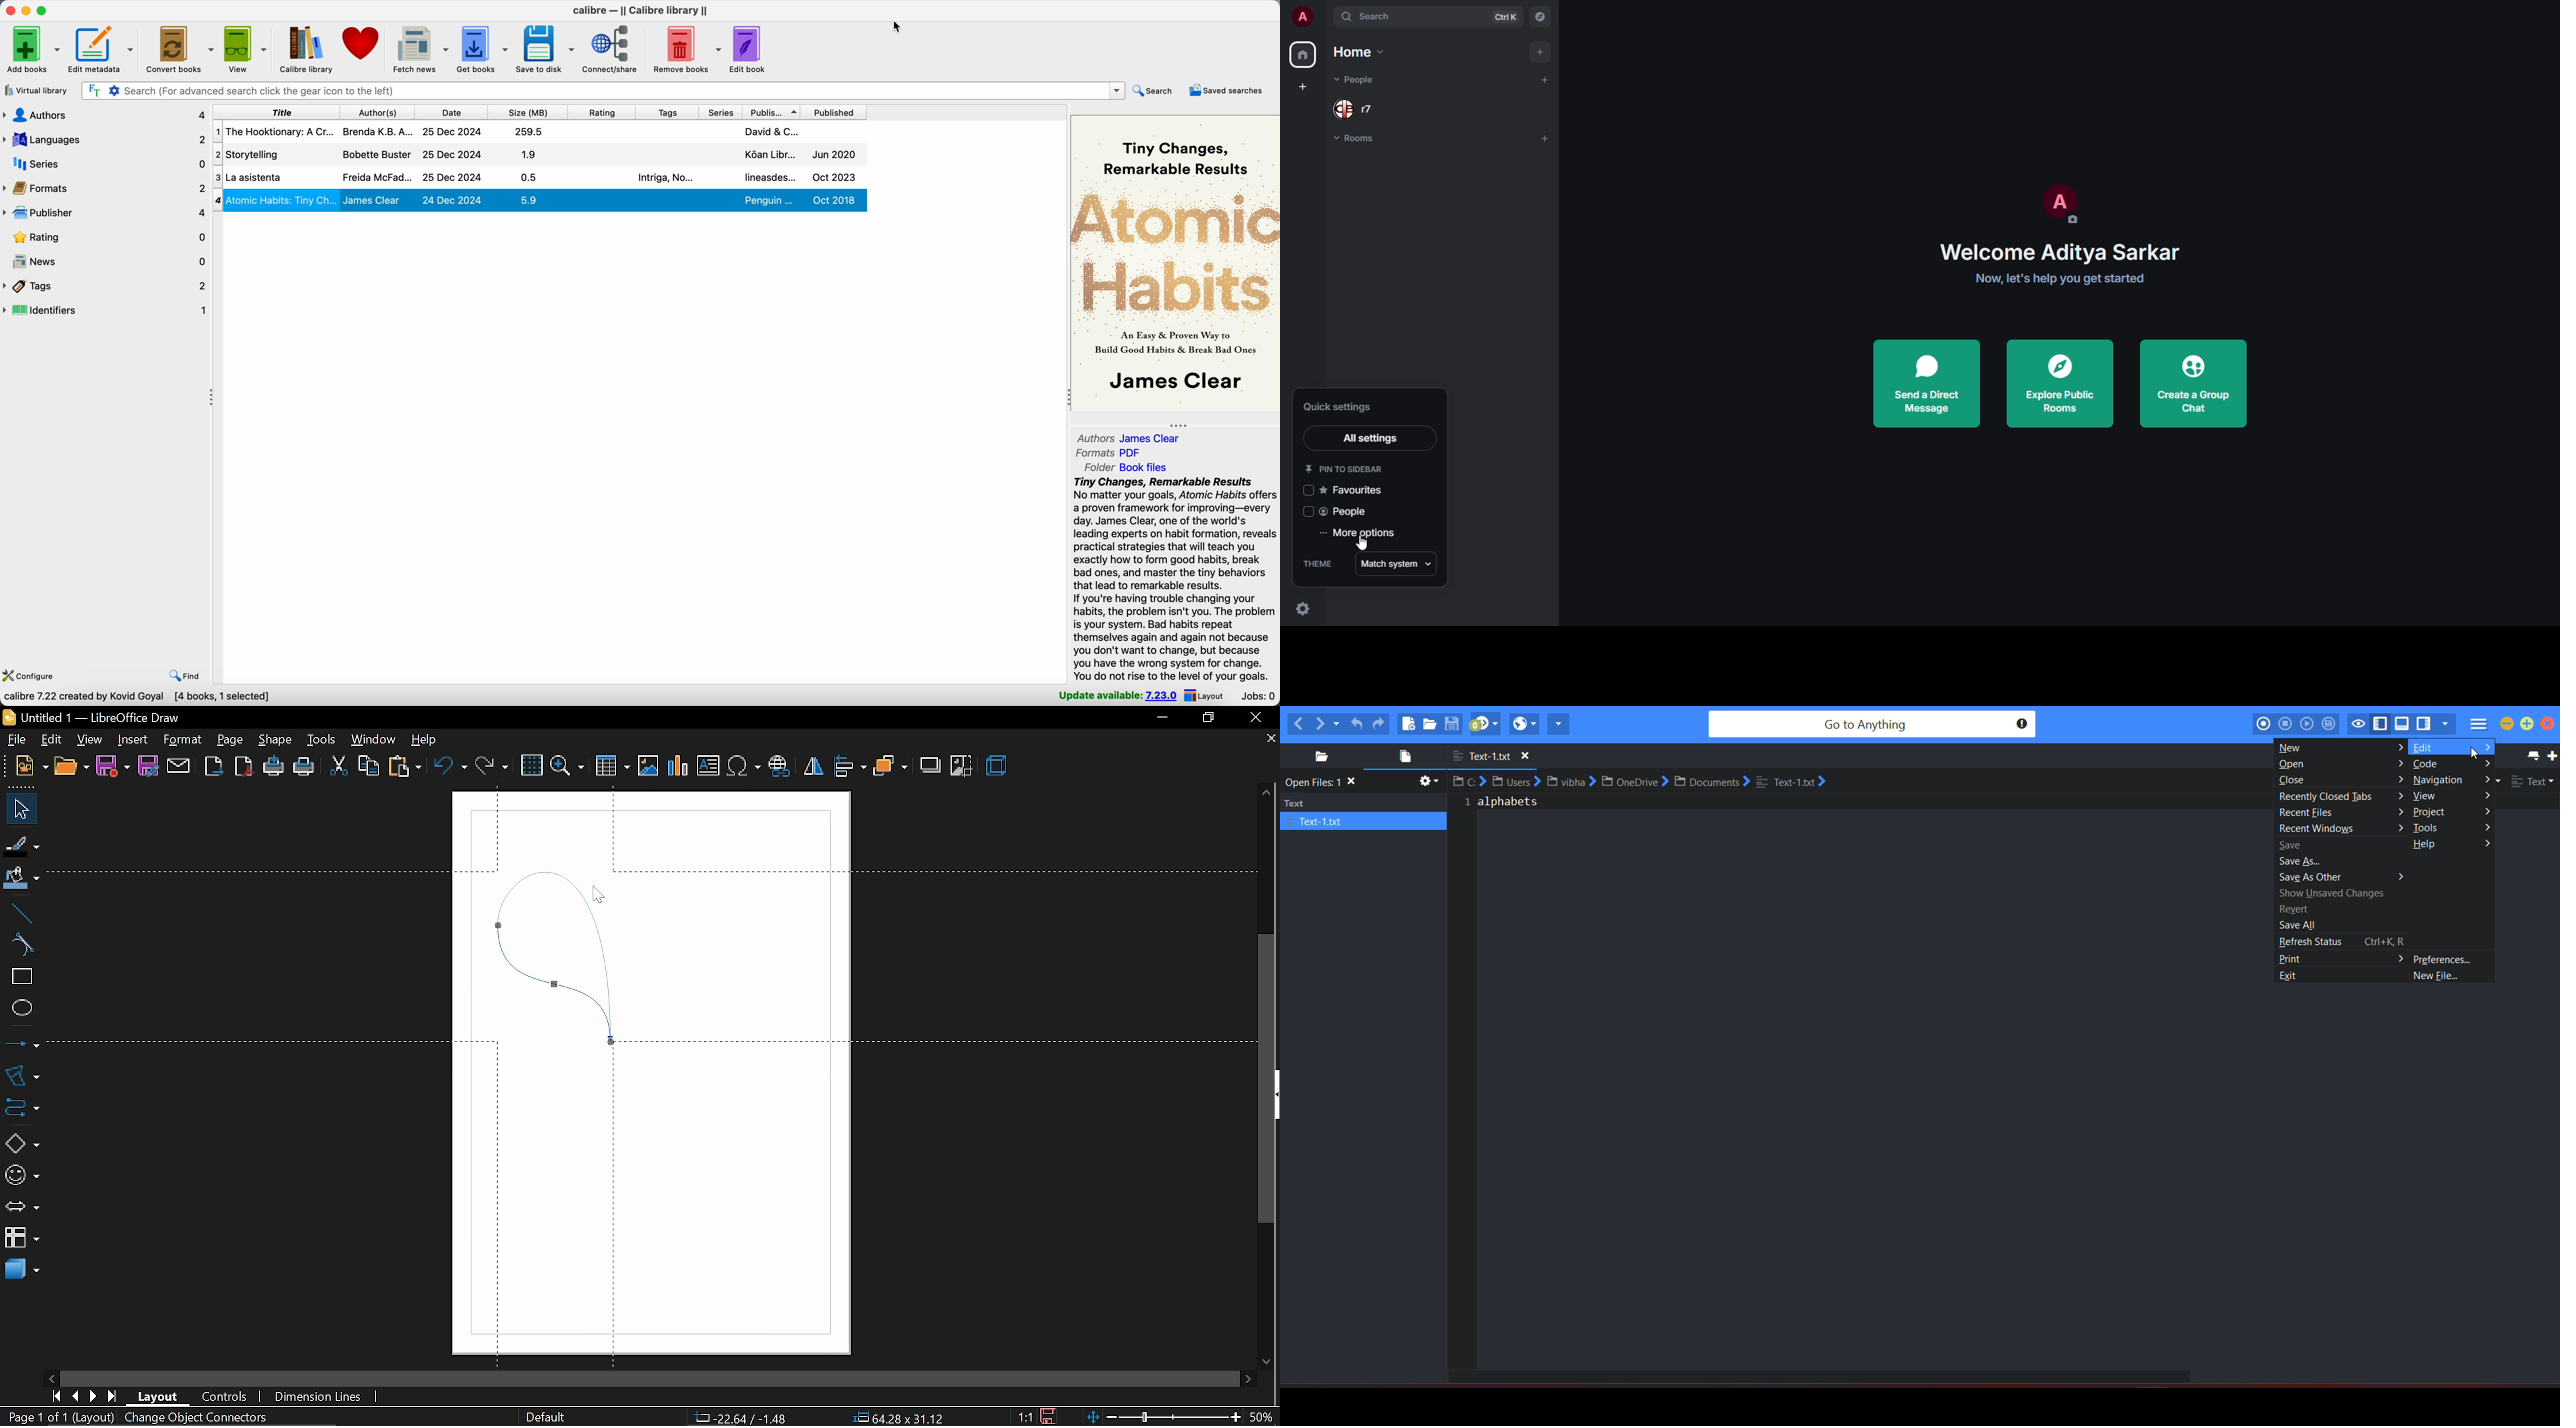  I want to click on line, so click(18, 911).